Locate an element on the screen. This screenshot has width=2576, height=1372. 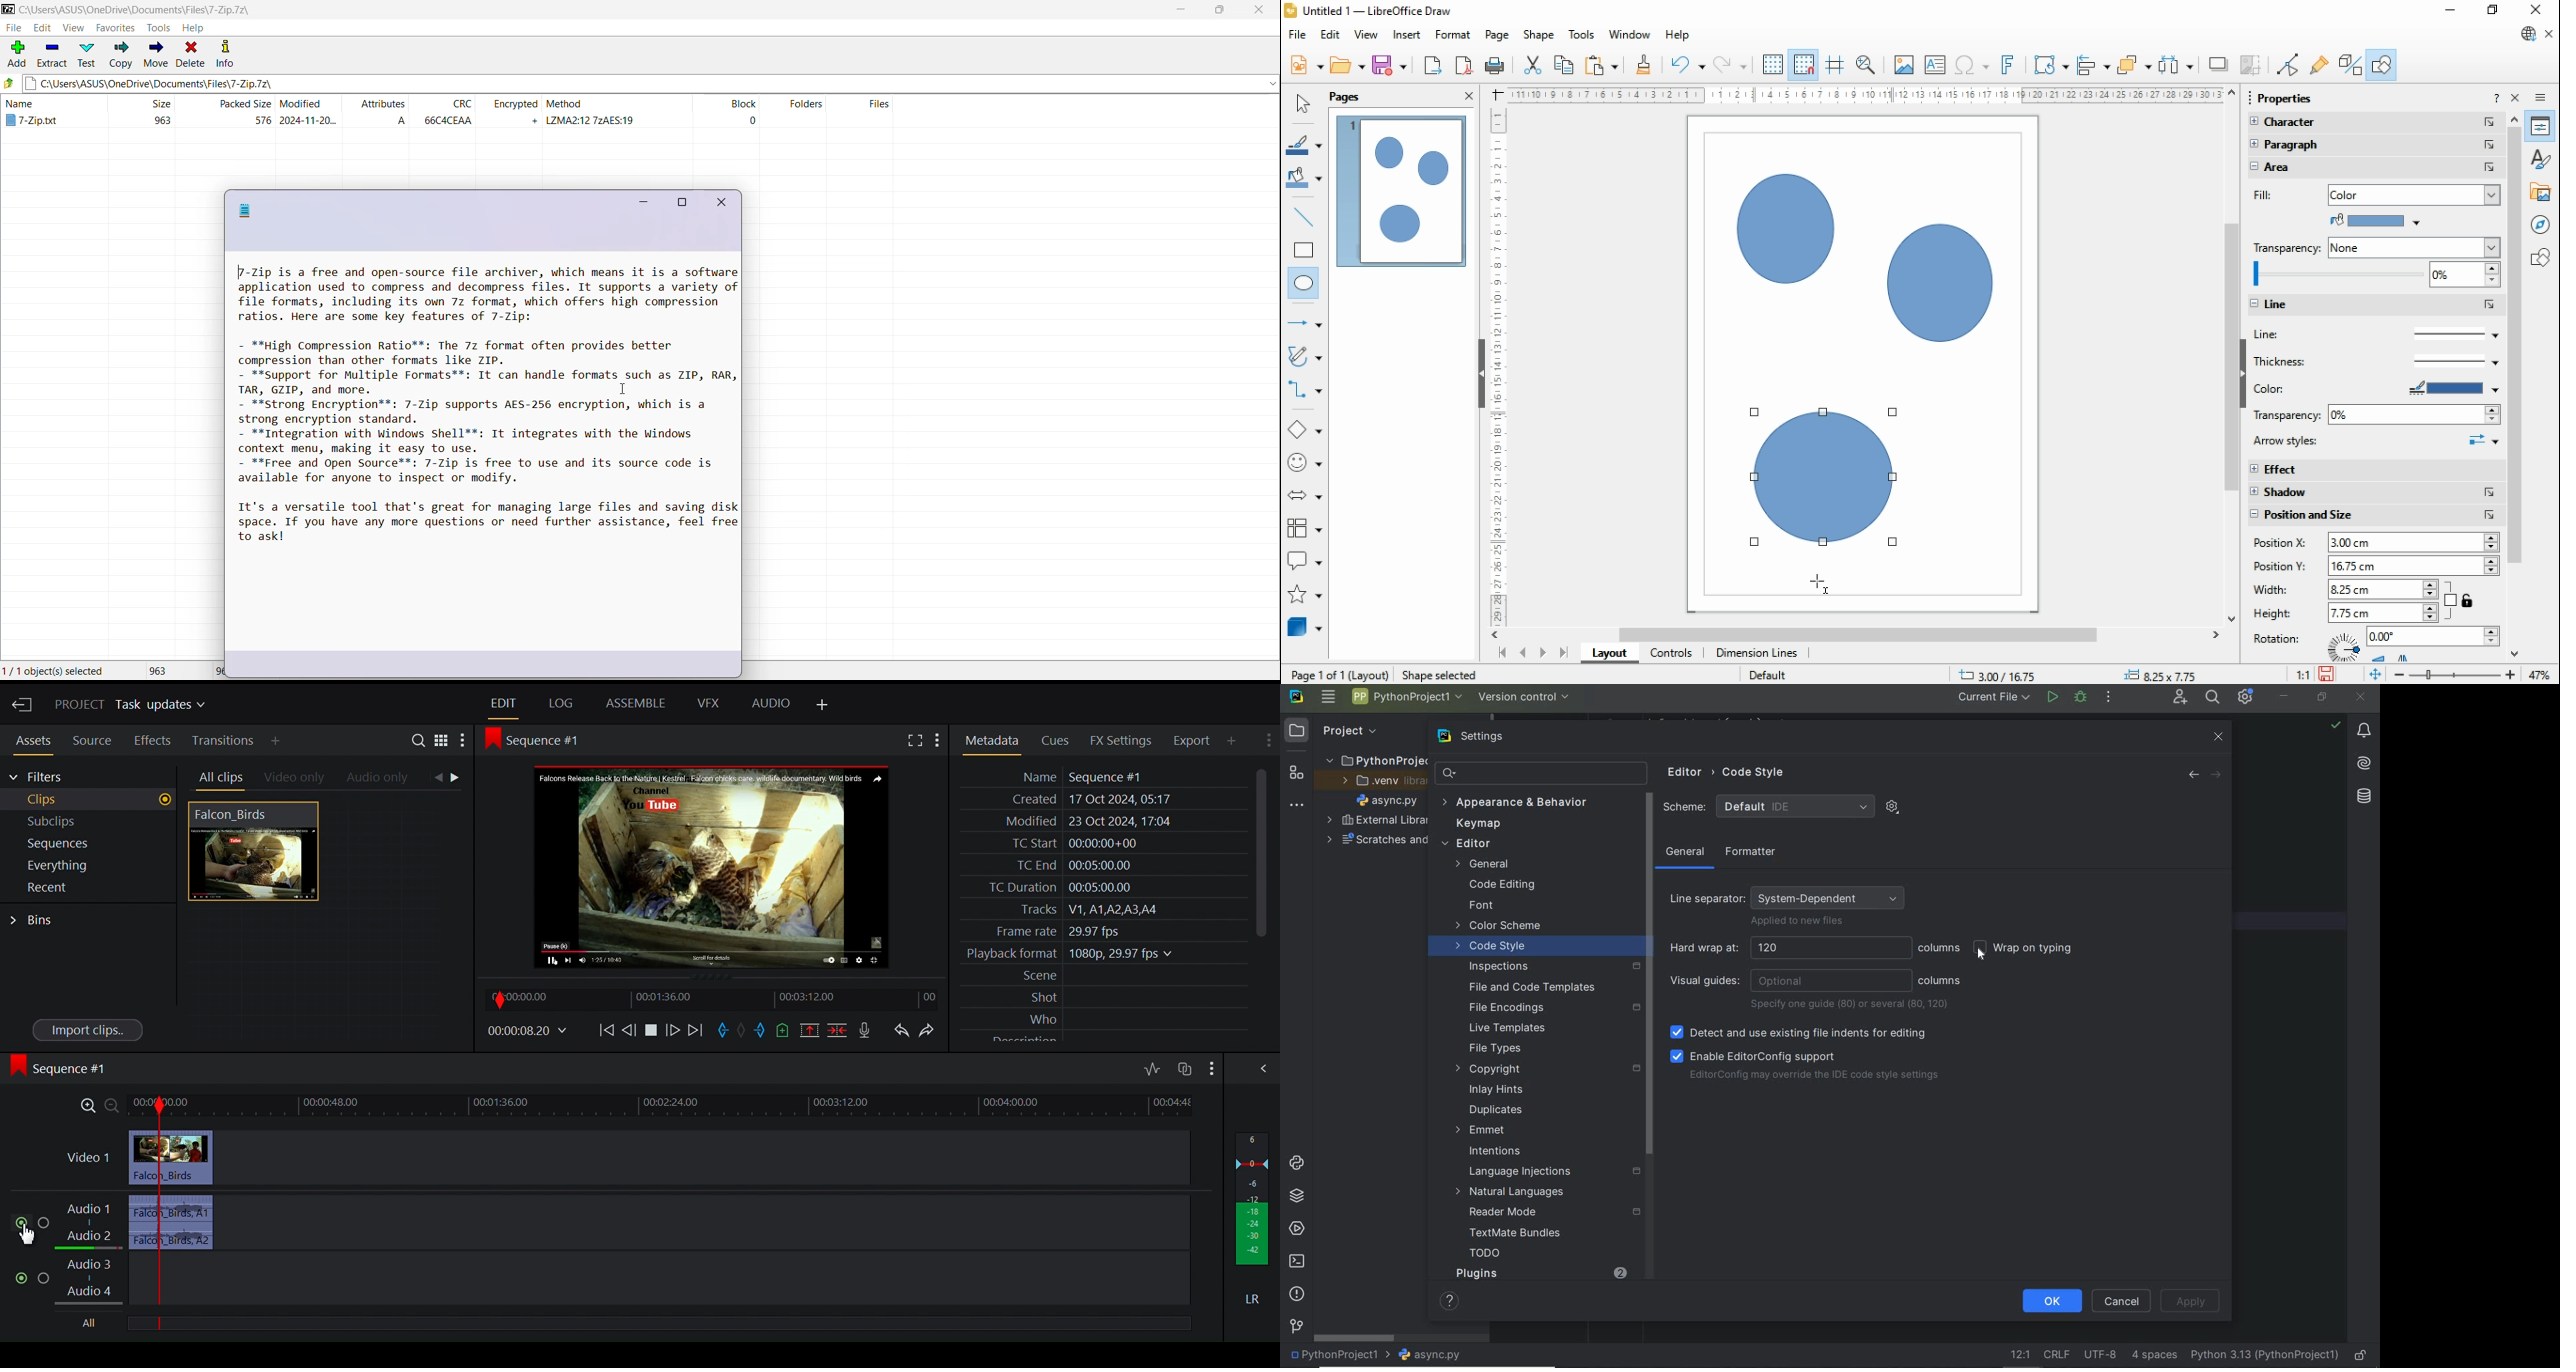
indent is located at coordinates (2153, 1356).